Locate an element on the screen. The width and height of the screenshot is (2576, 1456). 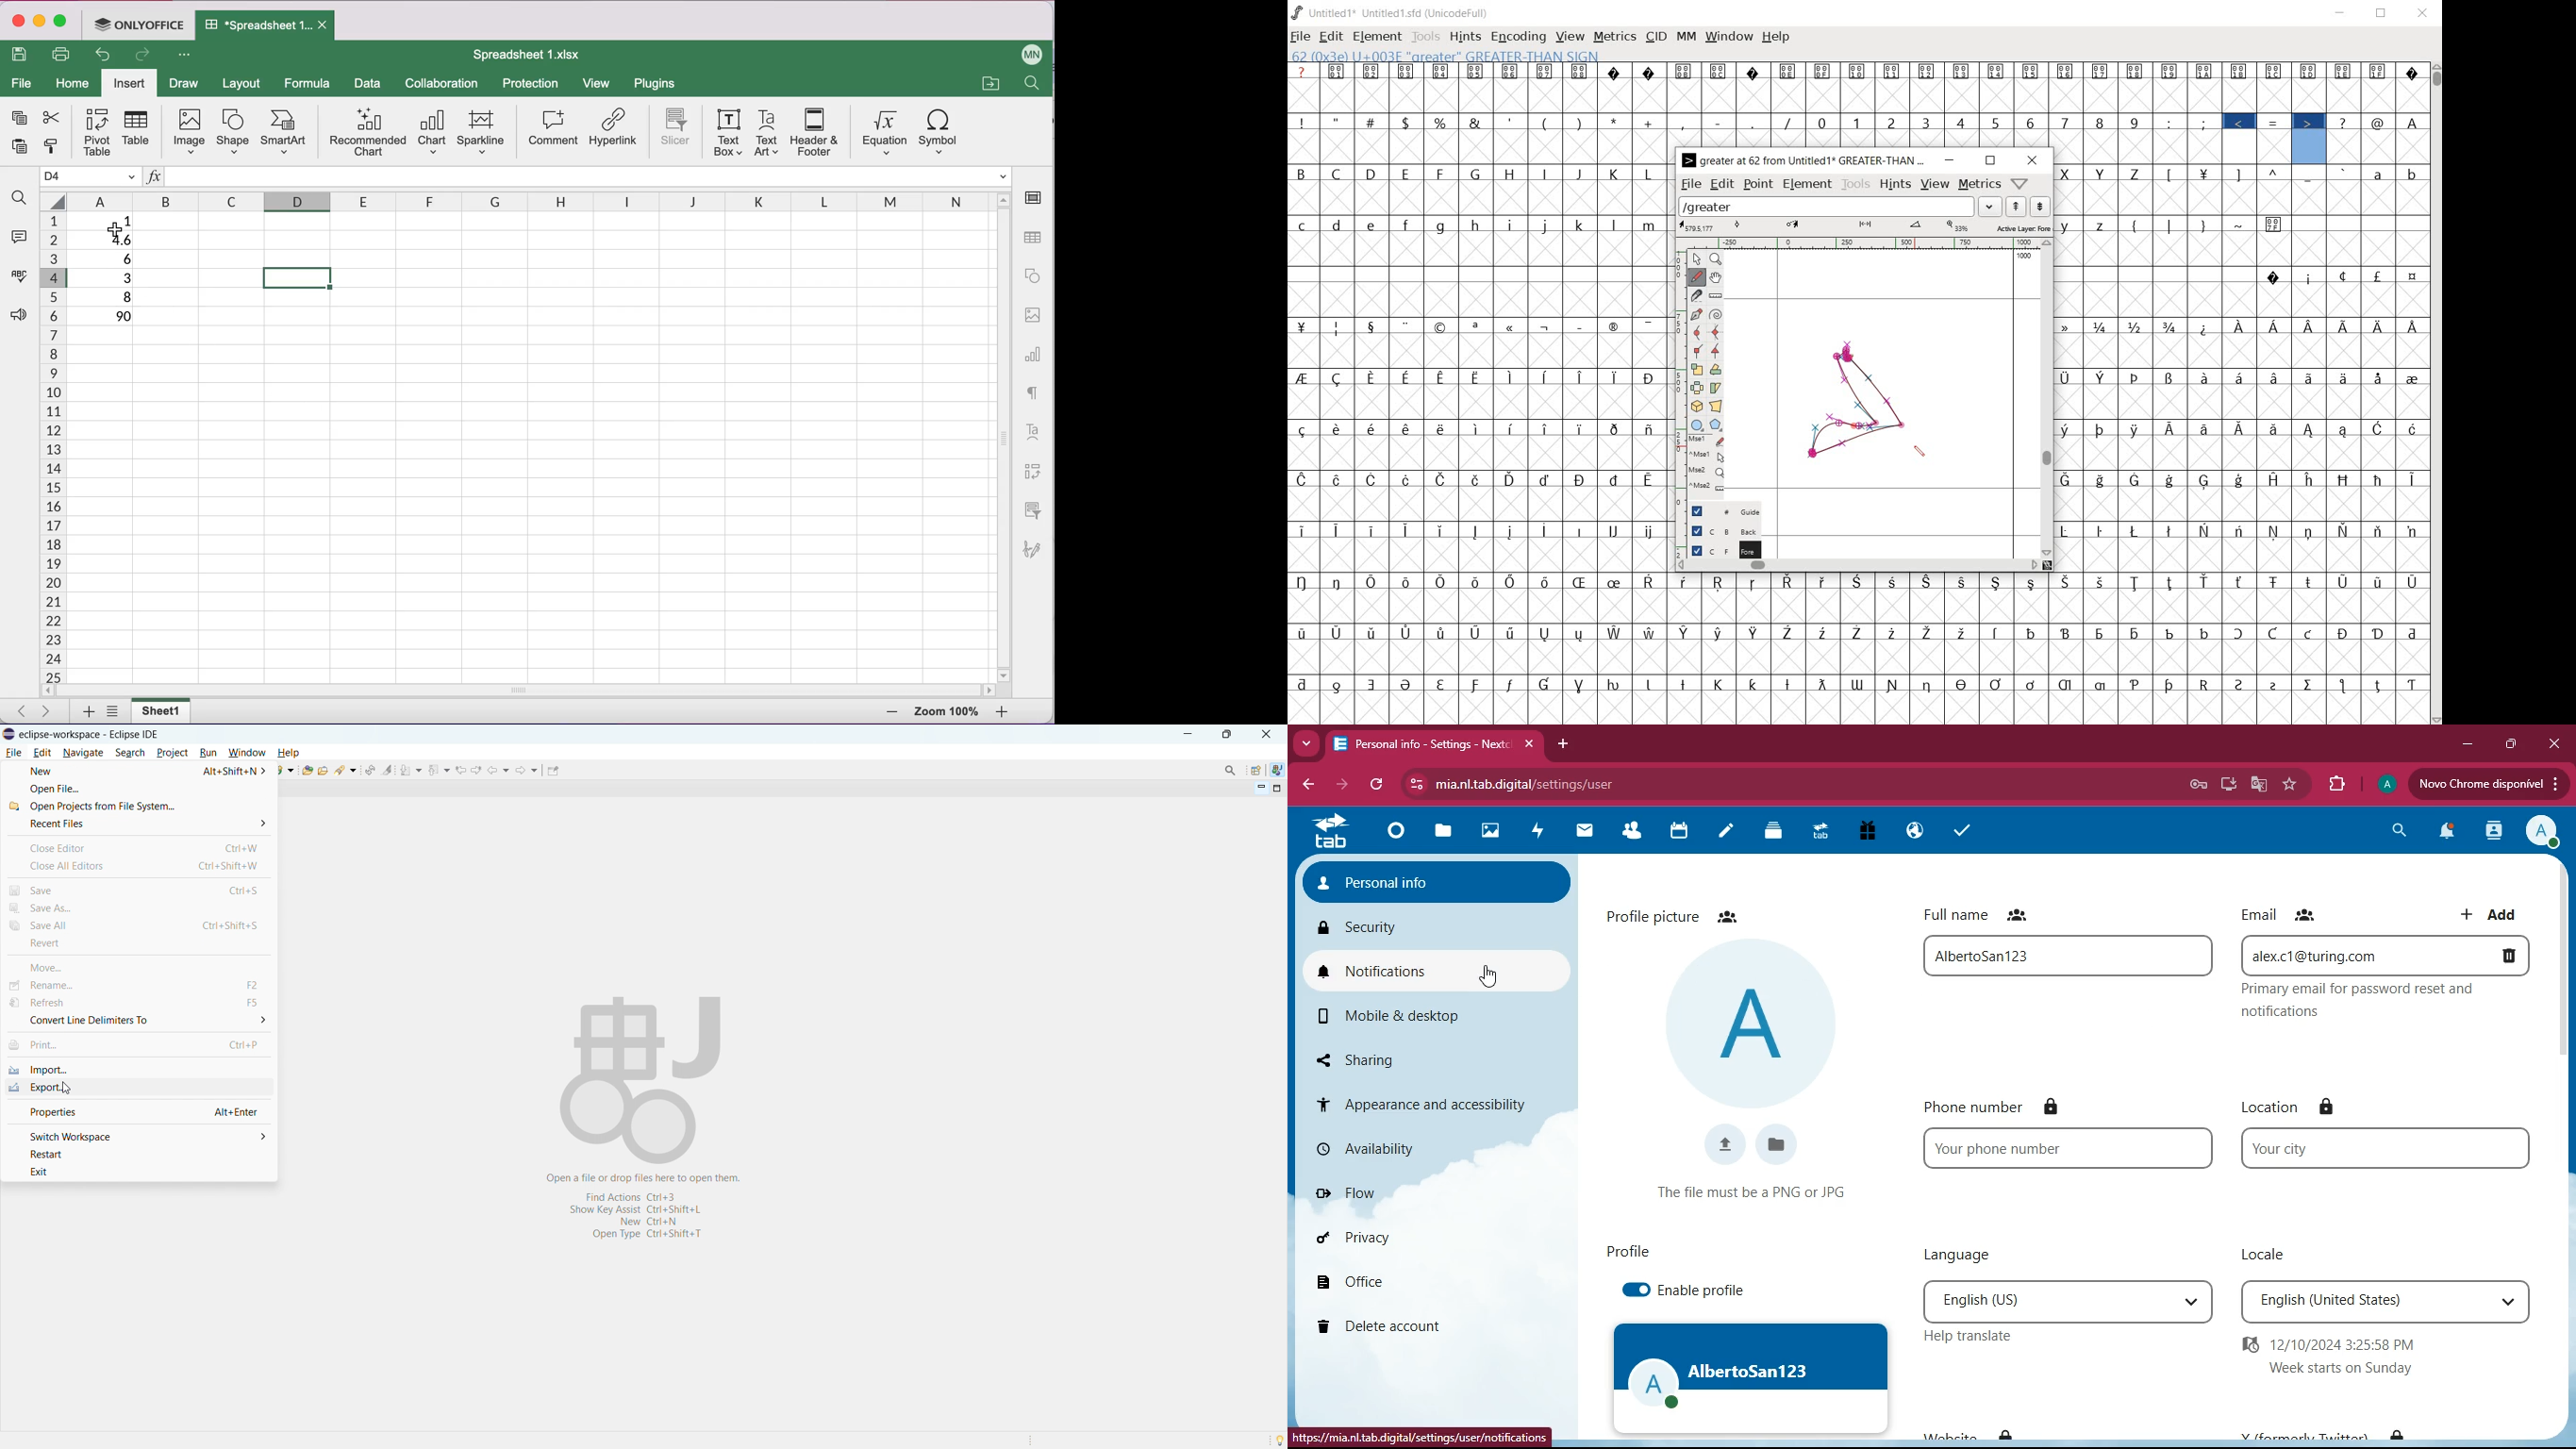
personal info is located at coordinates (1439, 877).